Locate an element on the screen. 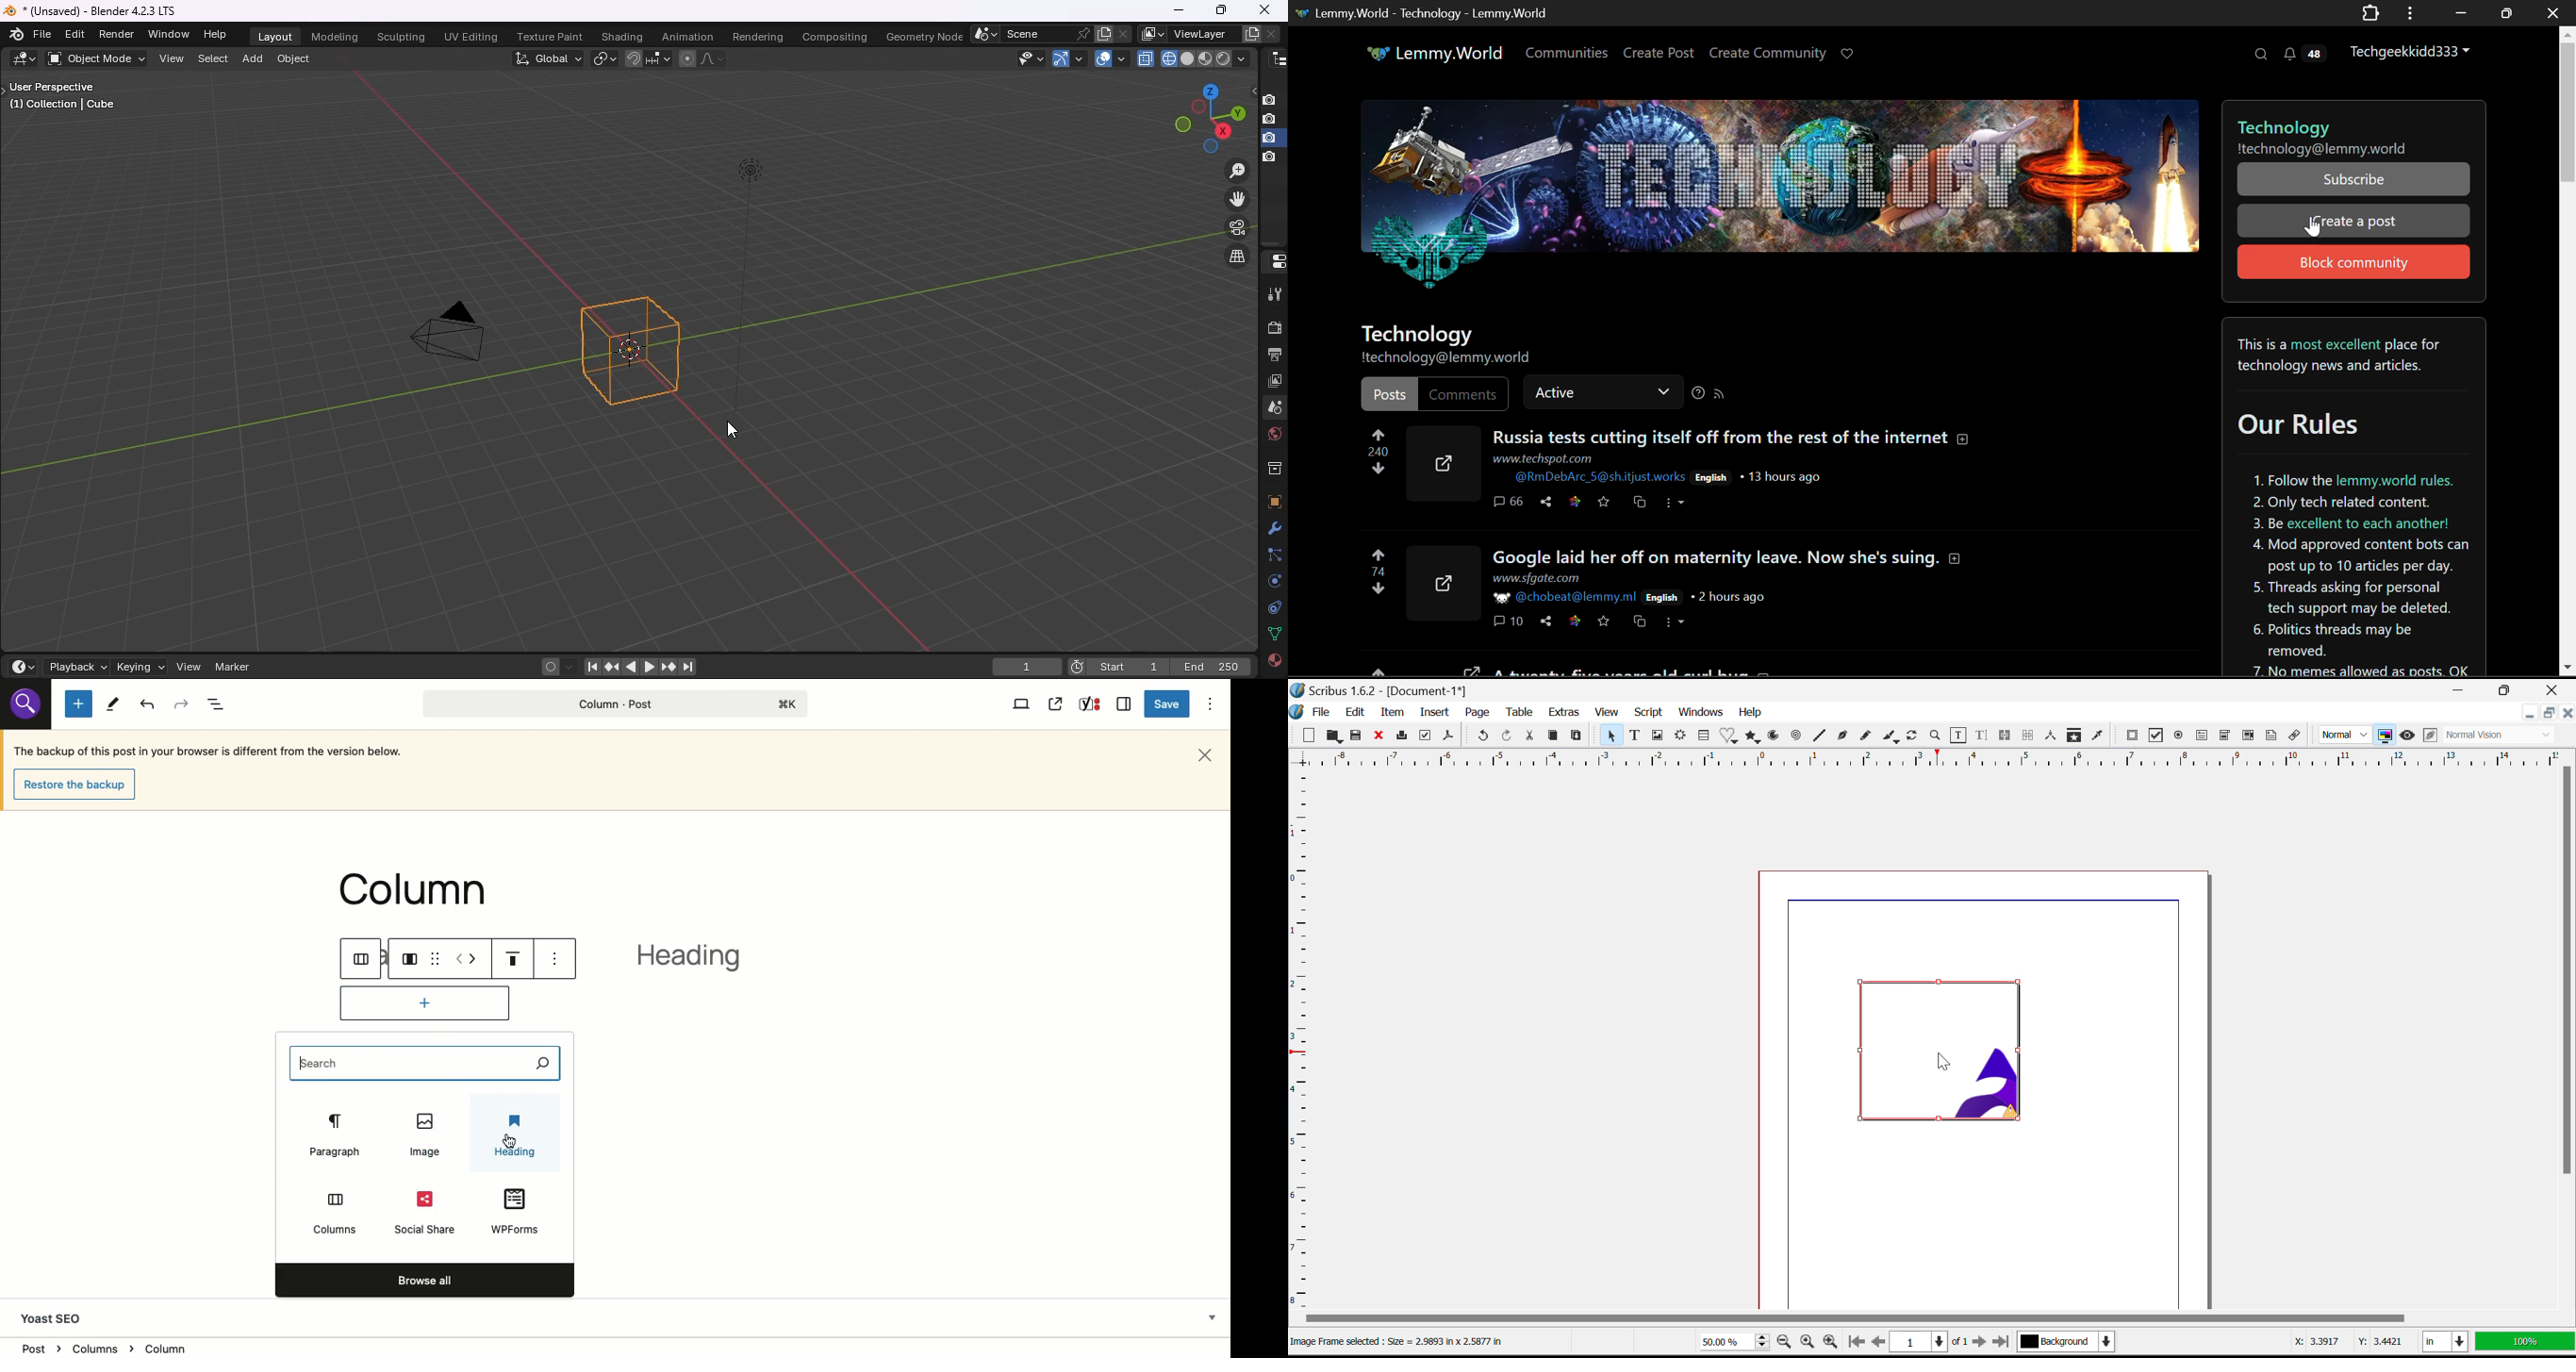  Cut is located at coordinates (1530, 736).